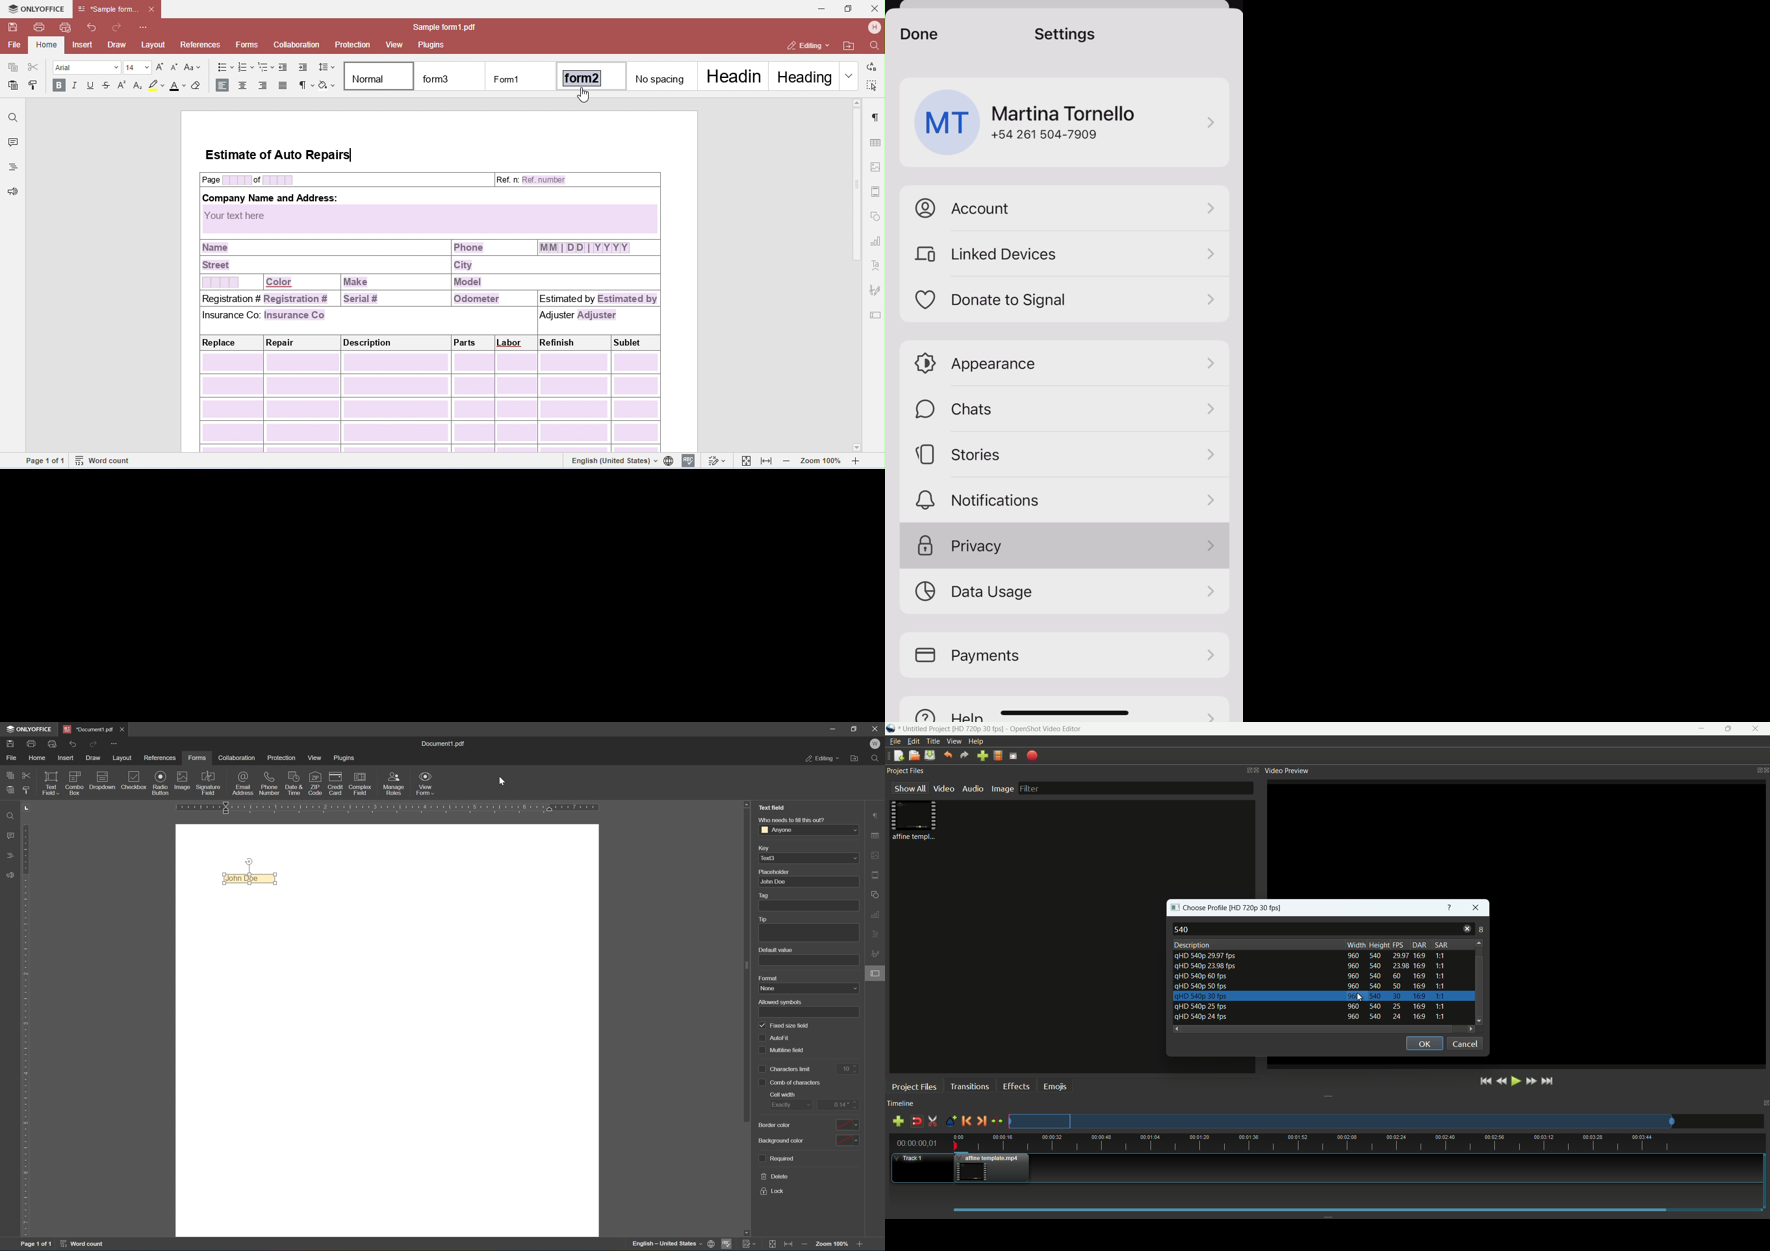 The height and width of the screenshot is (1260, 1792). I want to click on track changes, so click(751, 1245).